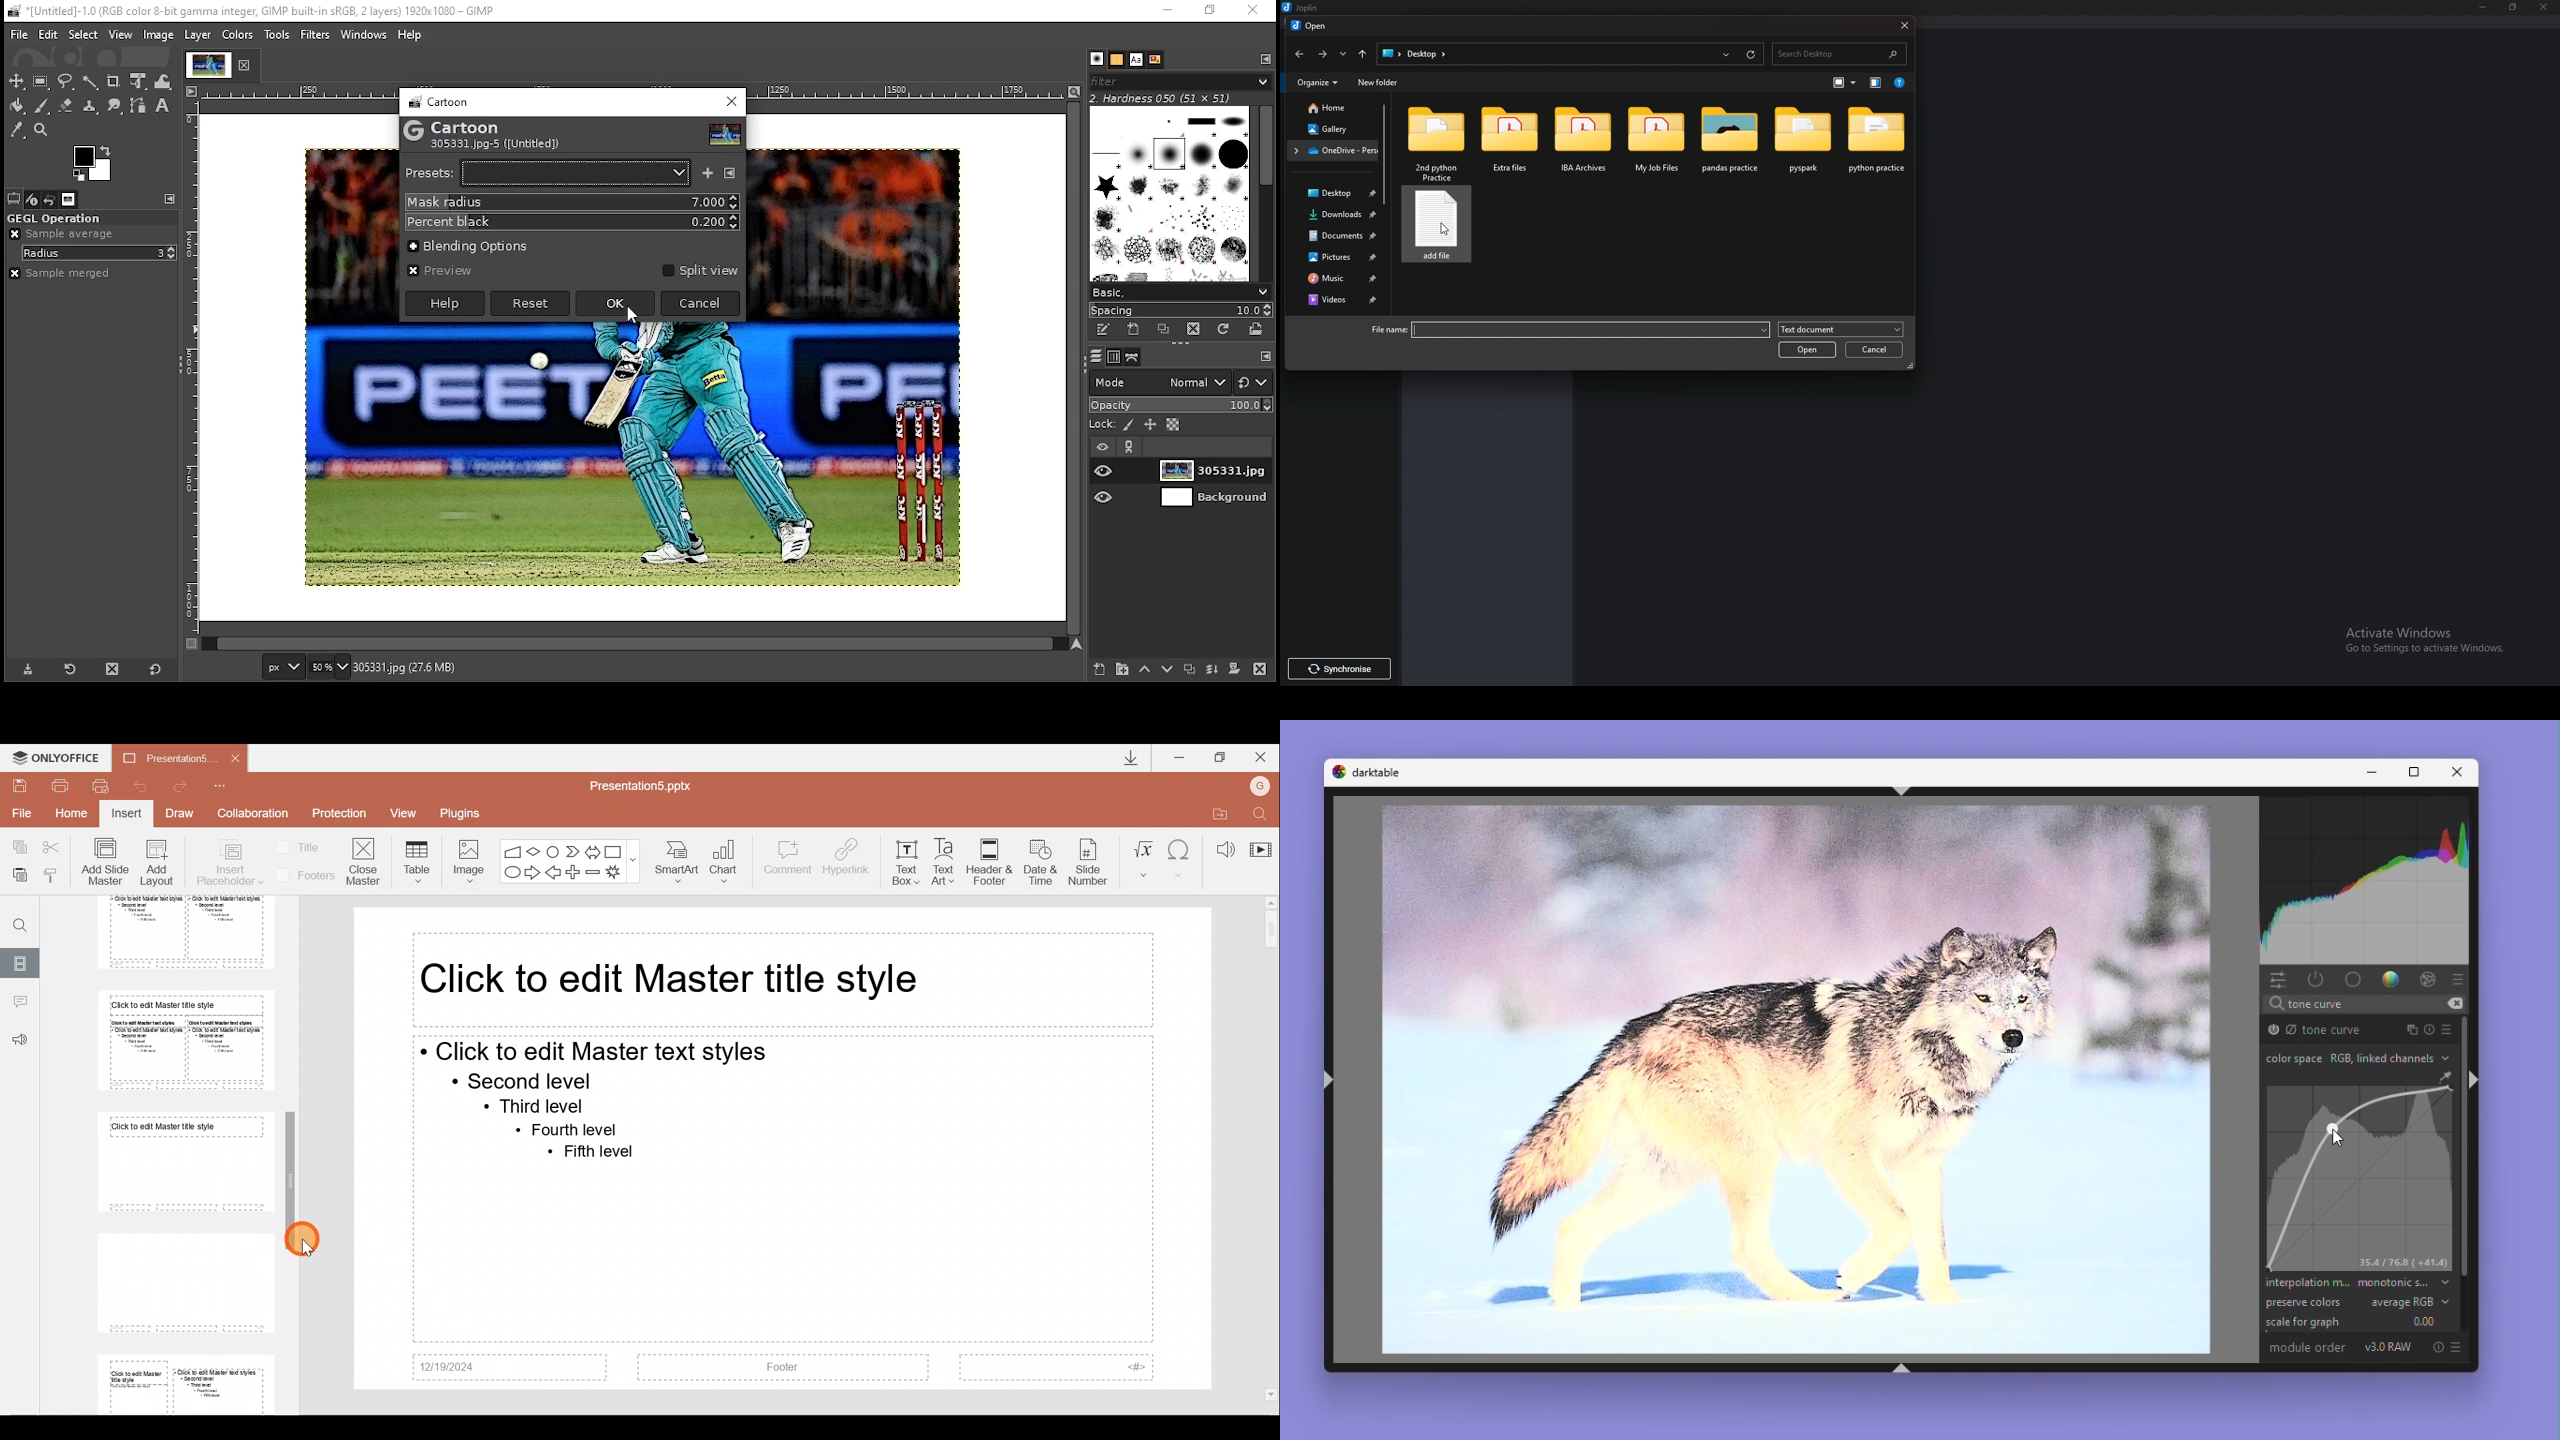  What do you see at coordinates (1133, 356) in the screenshot?
I see `paths` at bounding box center [1133, 356].